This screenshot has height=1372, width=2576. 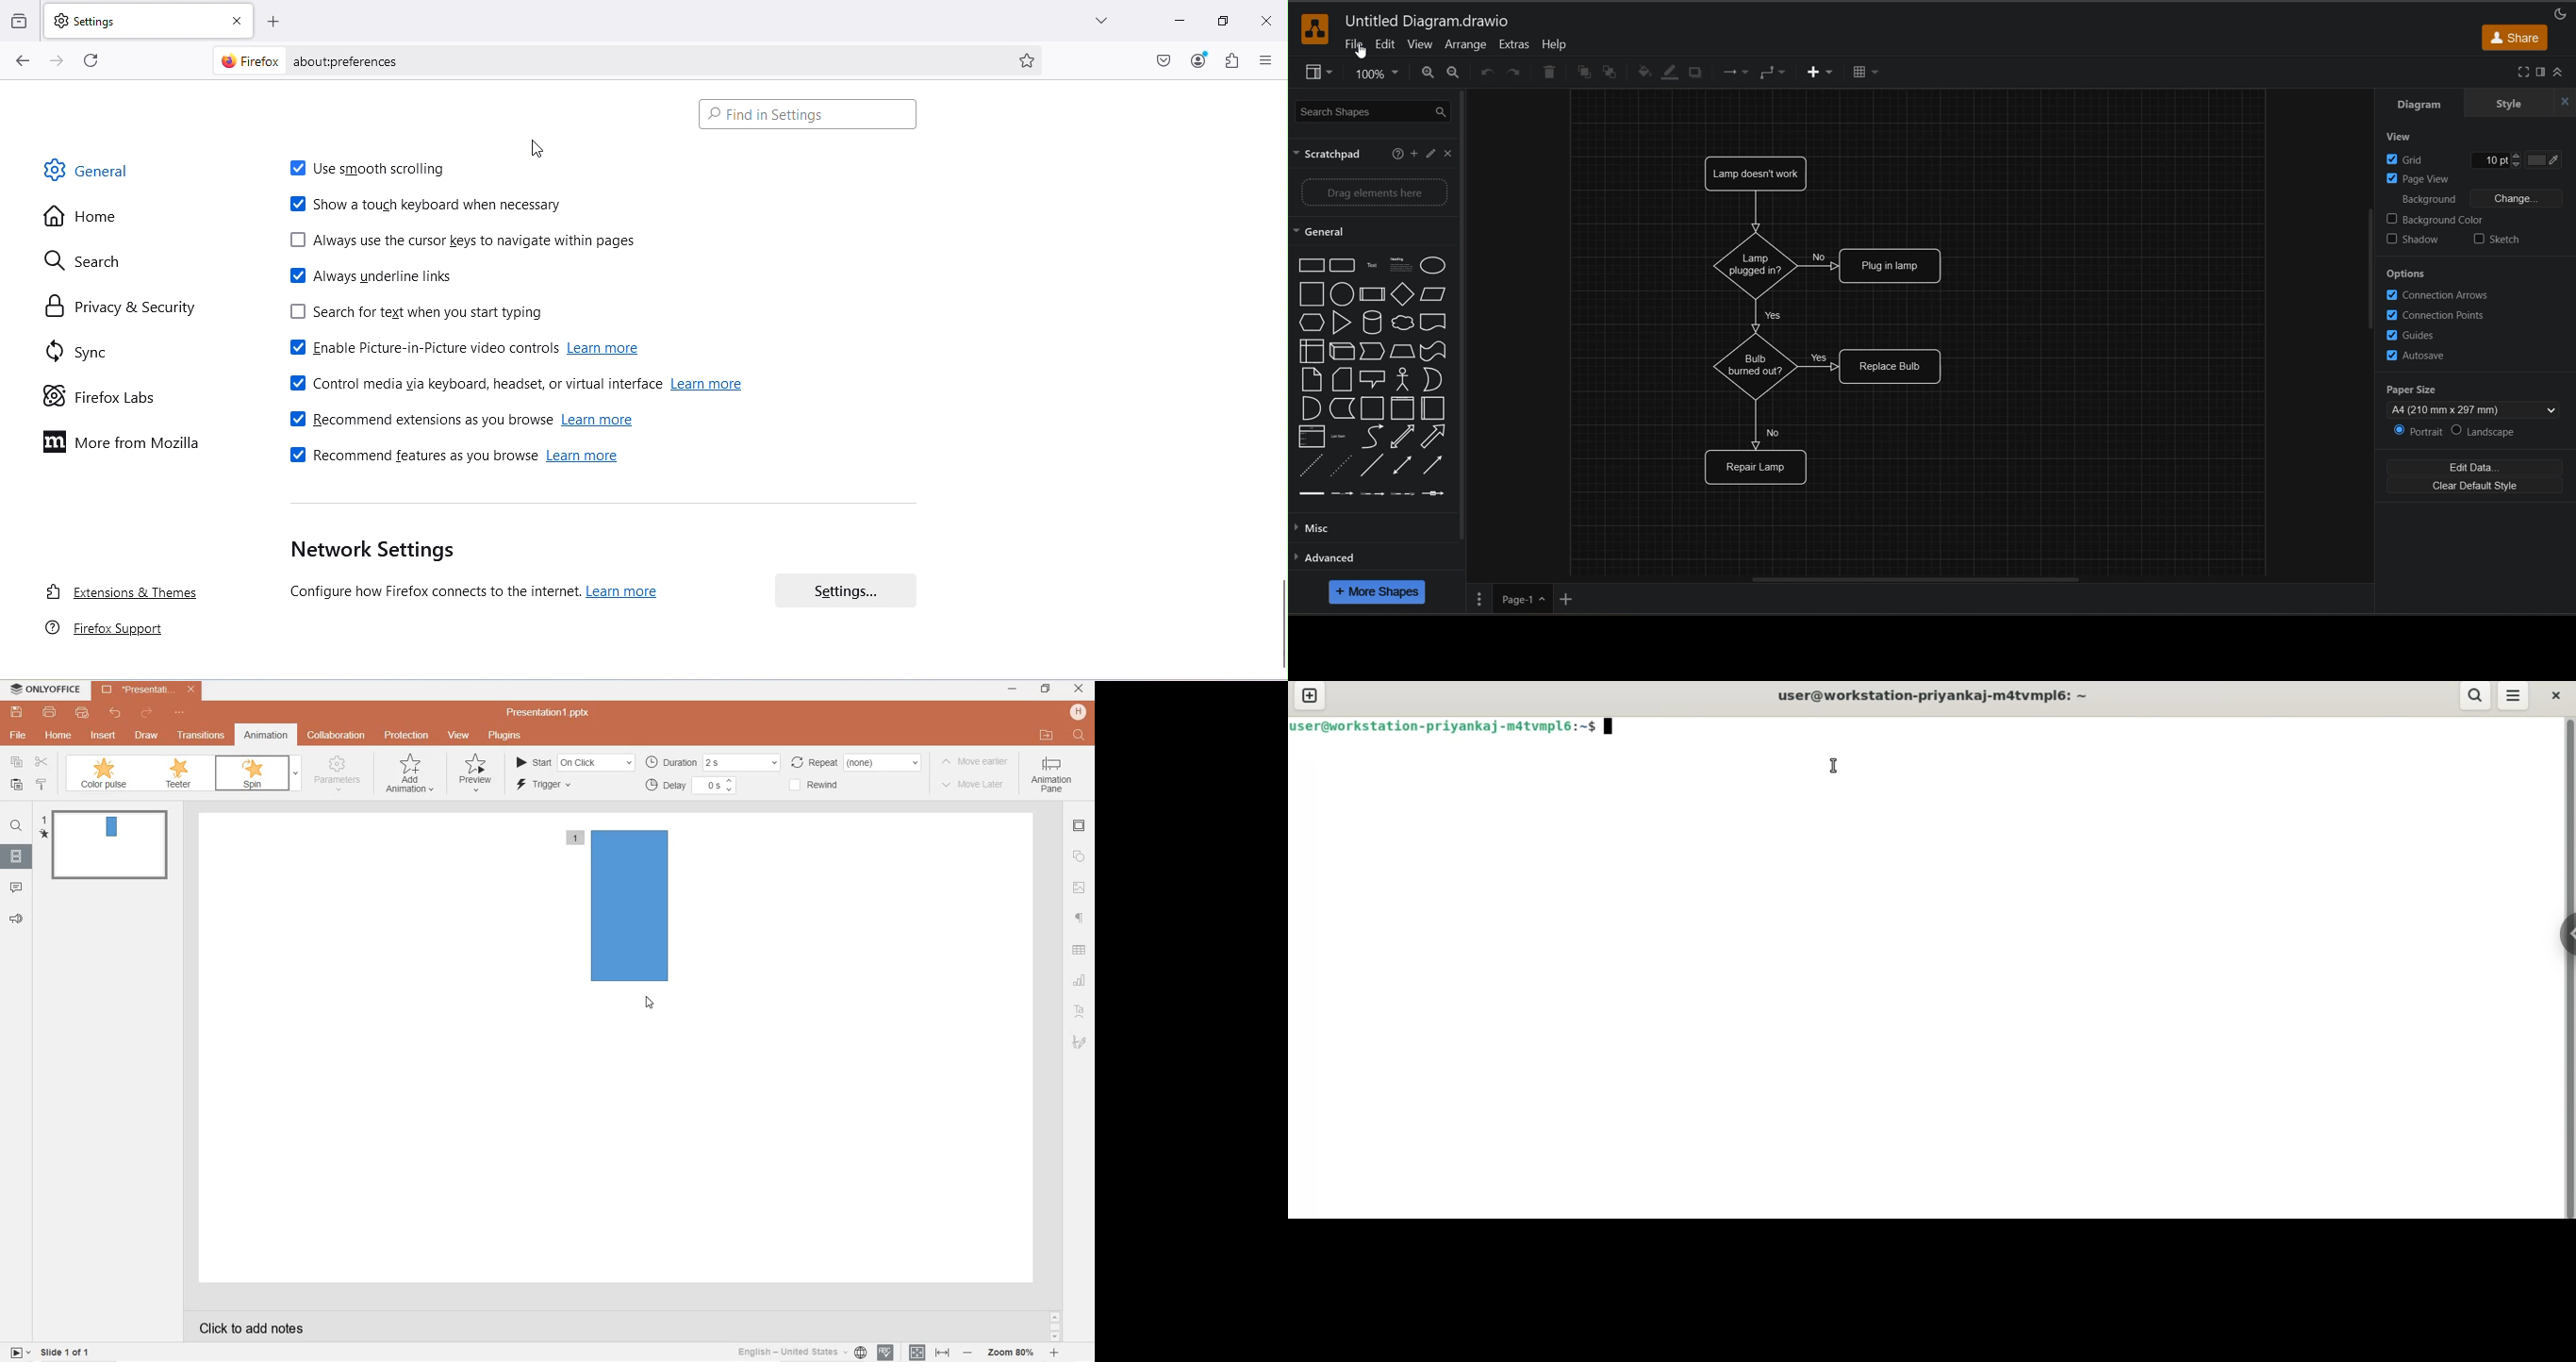 I want to click on start, so click(x=574, y=761).